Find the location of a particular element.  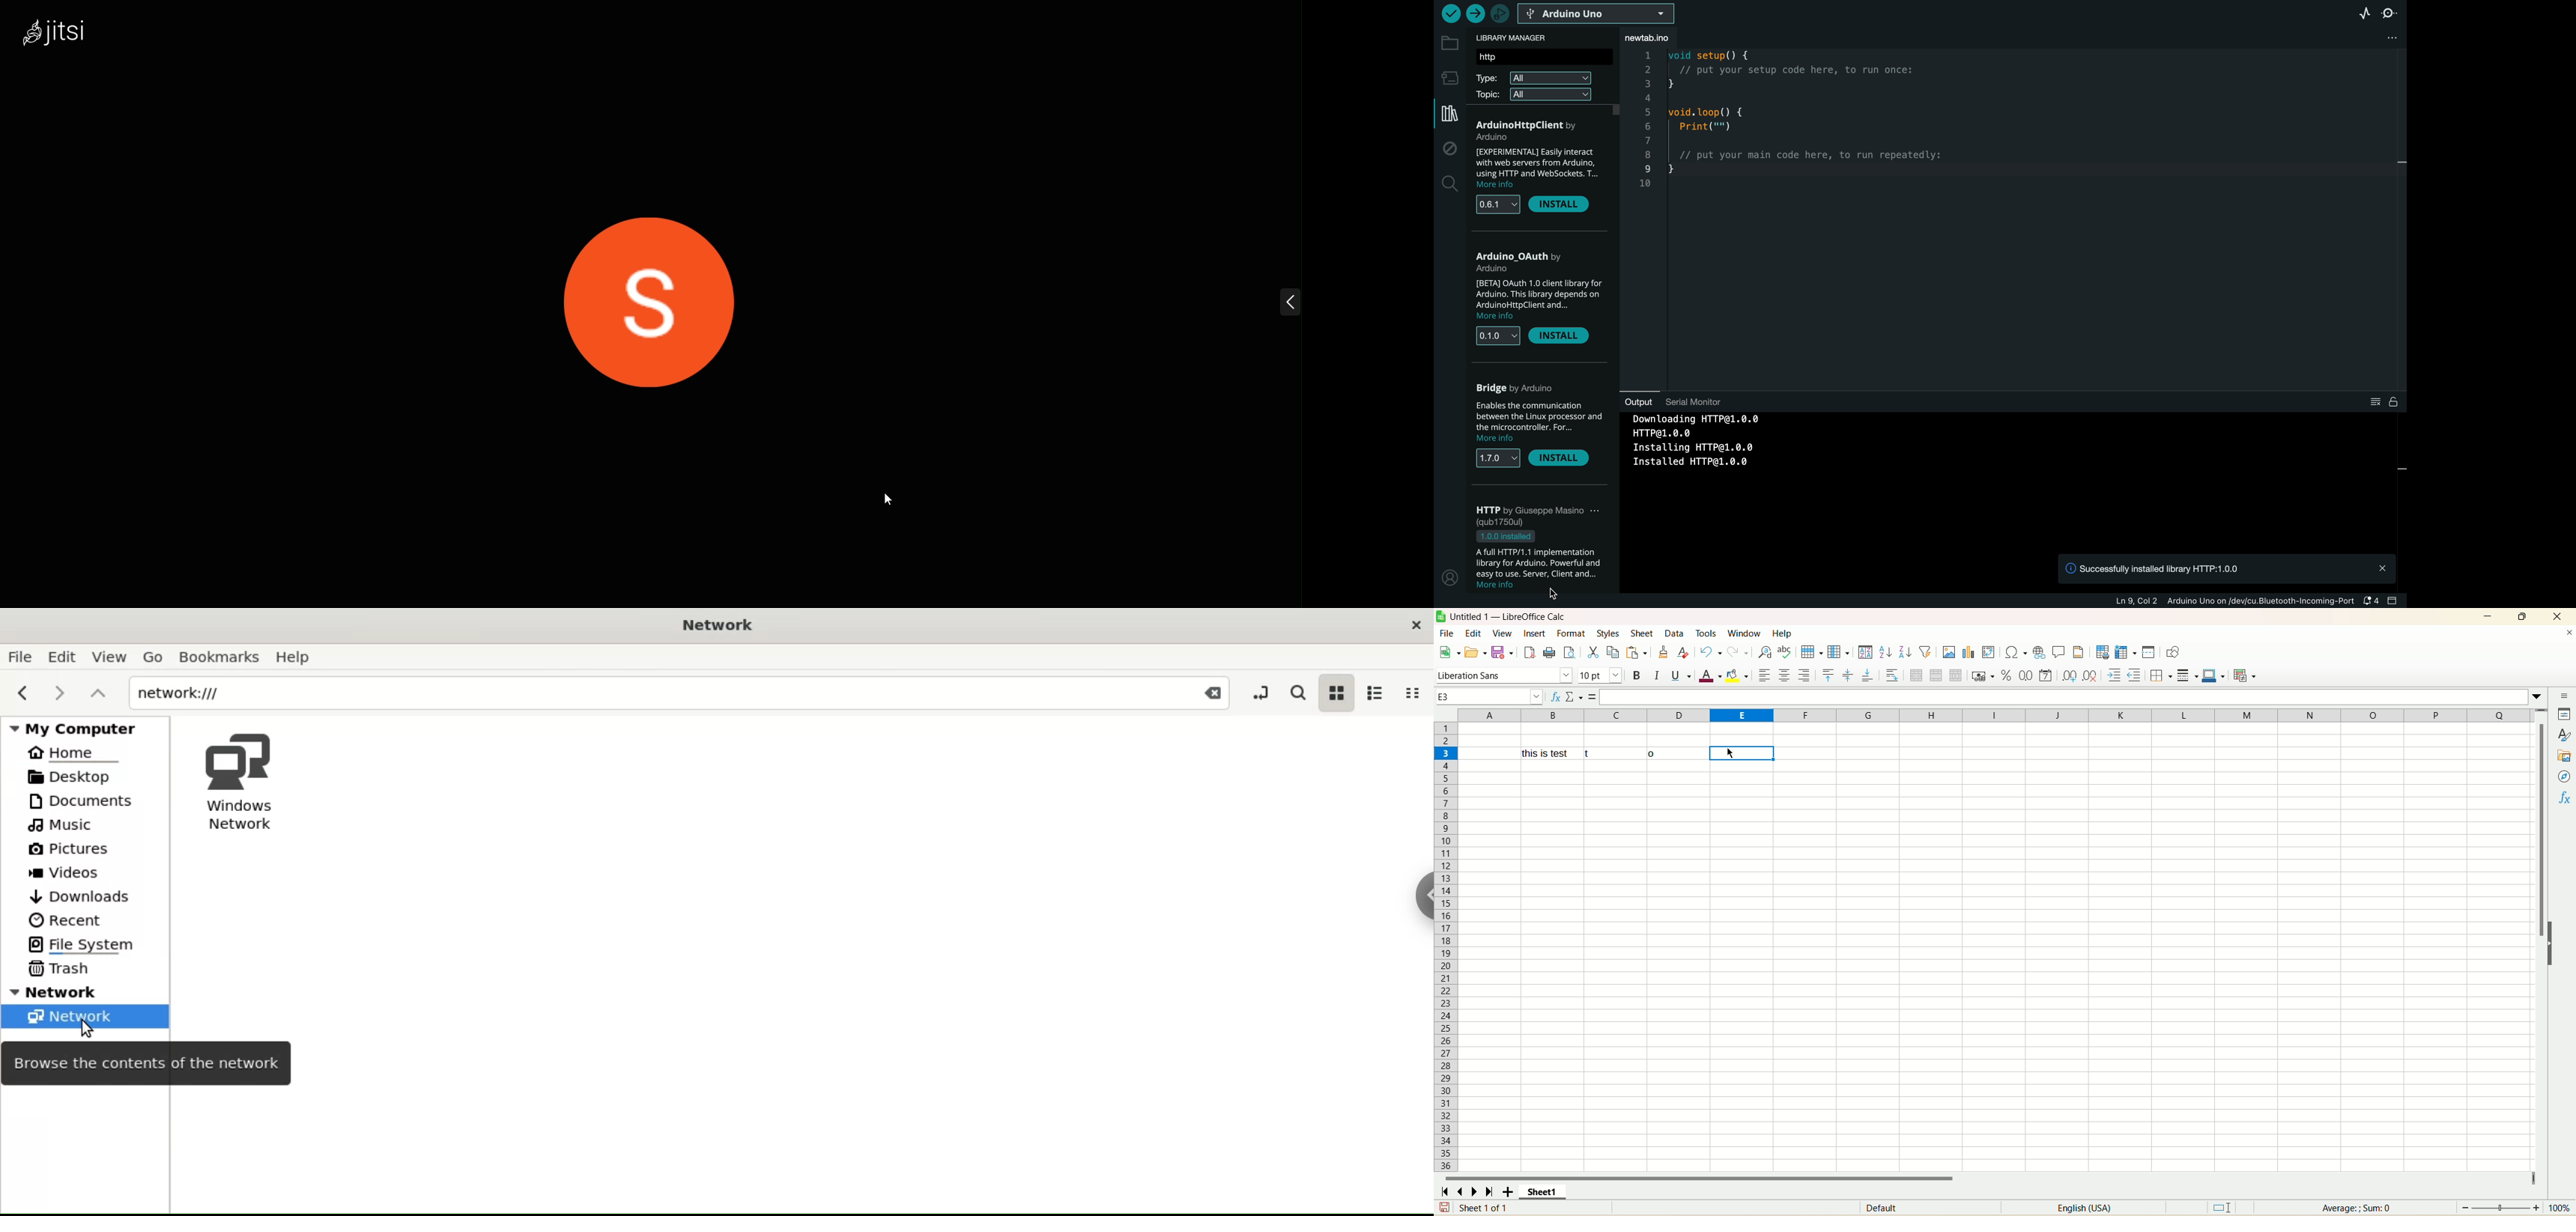

function wizard is located at coordinates (1555, 698).